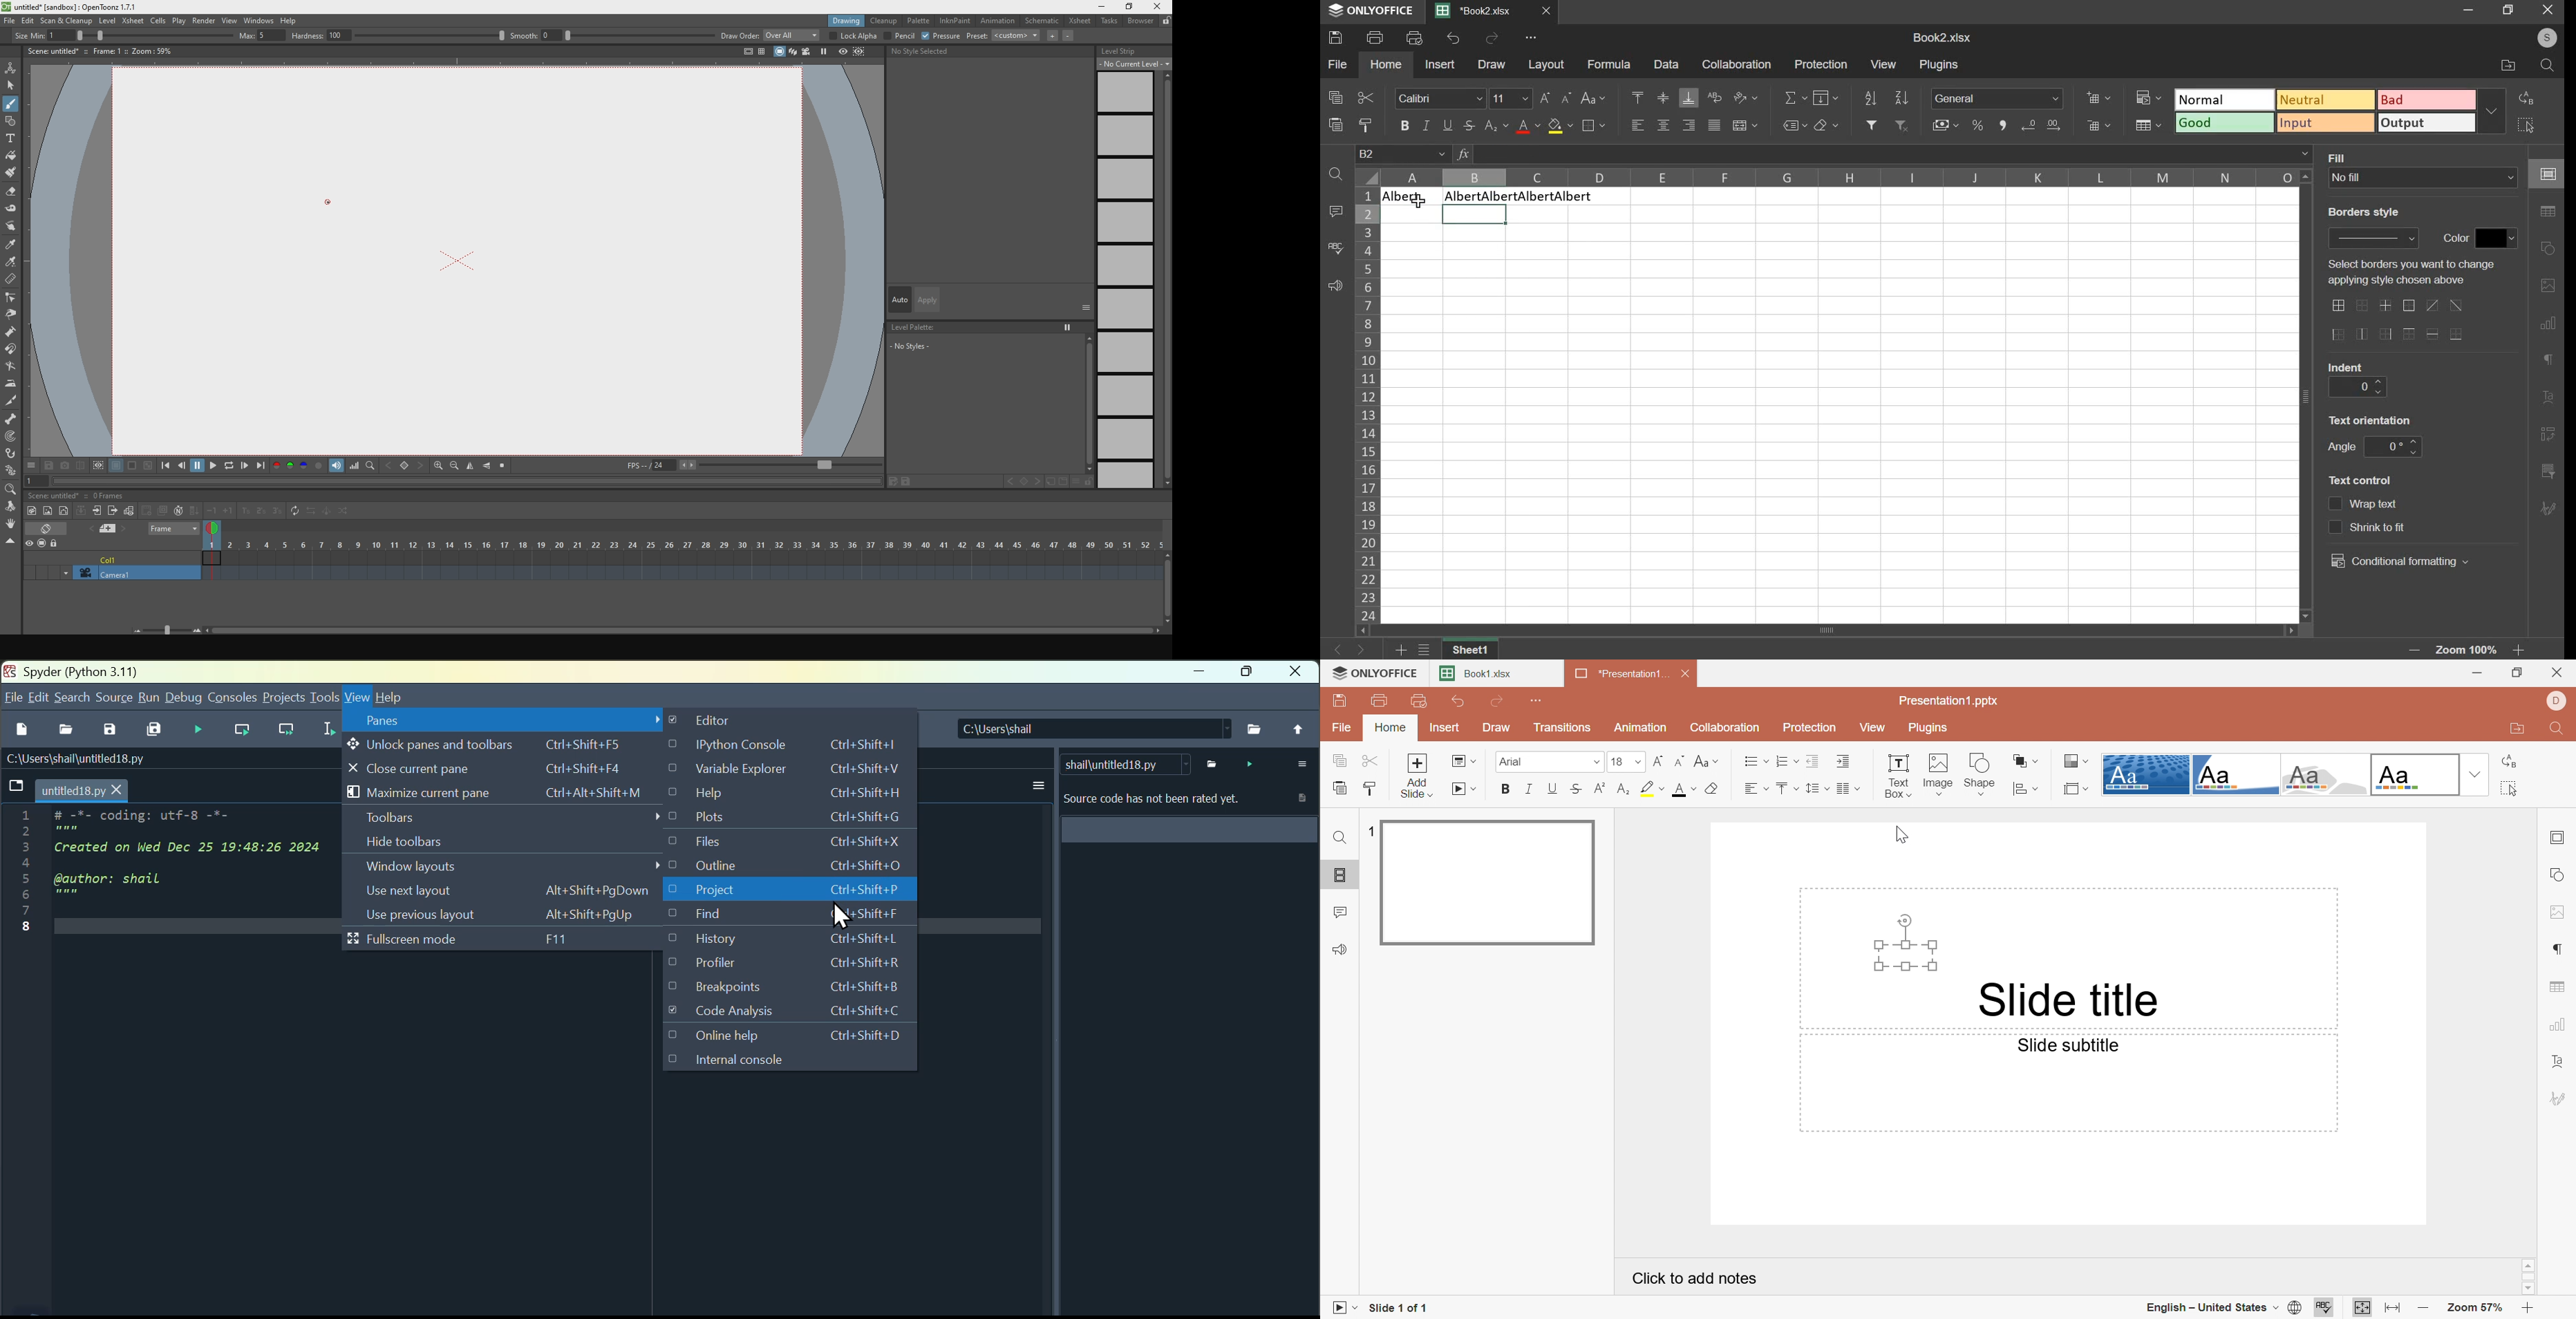 The width and height of the screenshot is (2576, 1344). Describe the element at coordinates (1372, 11) in the screenshot. I see `ONLYOFFICE logo` at that location.